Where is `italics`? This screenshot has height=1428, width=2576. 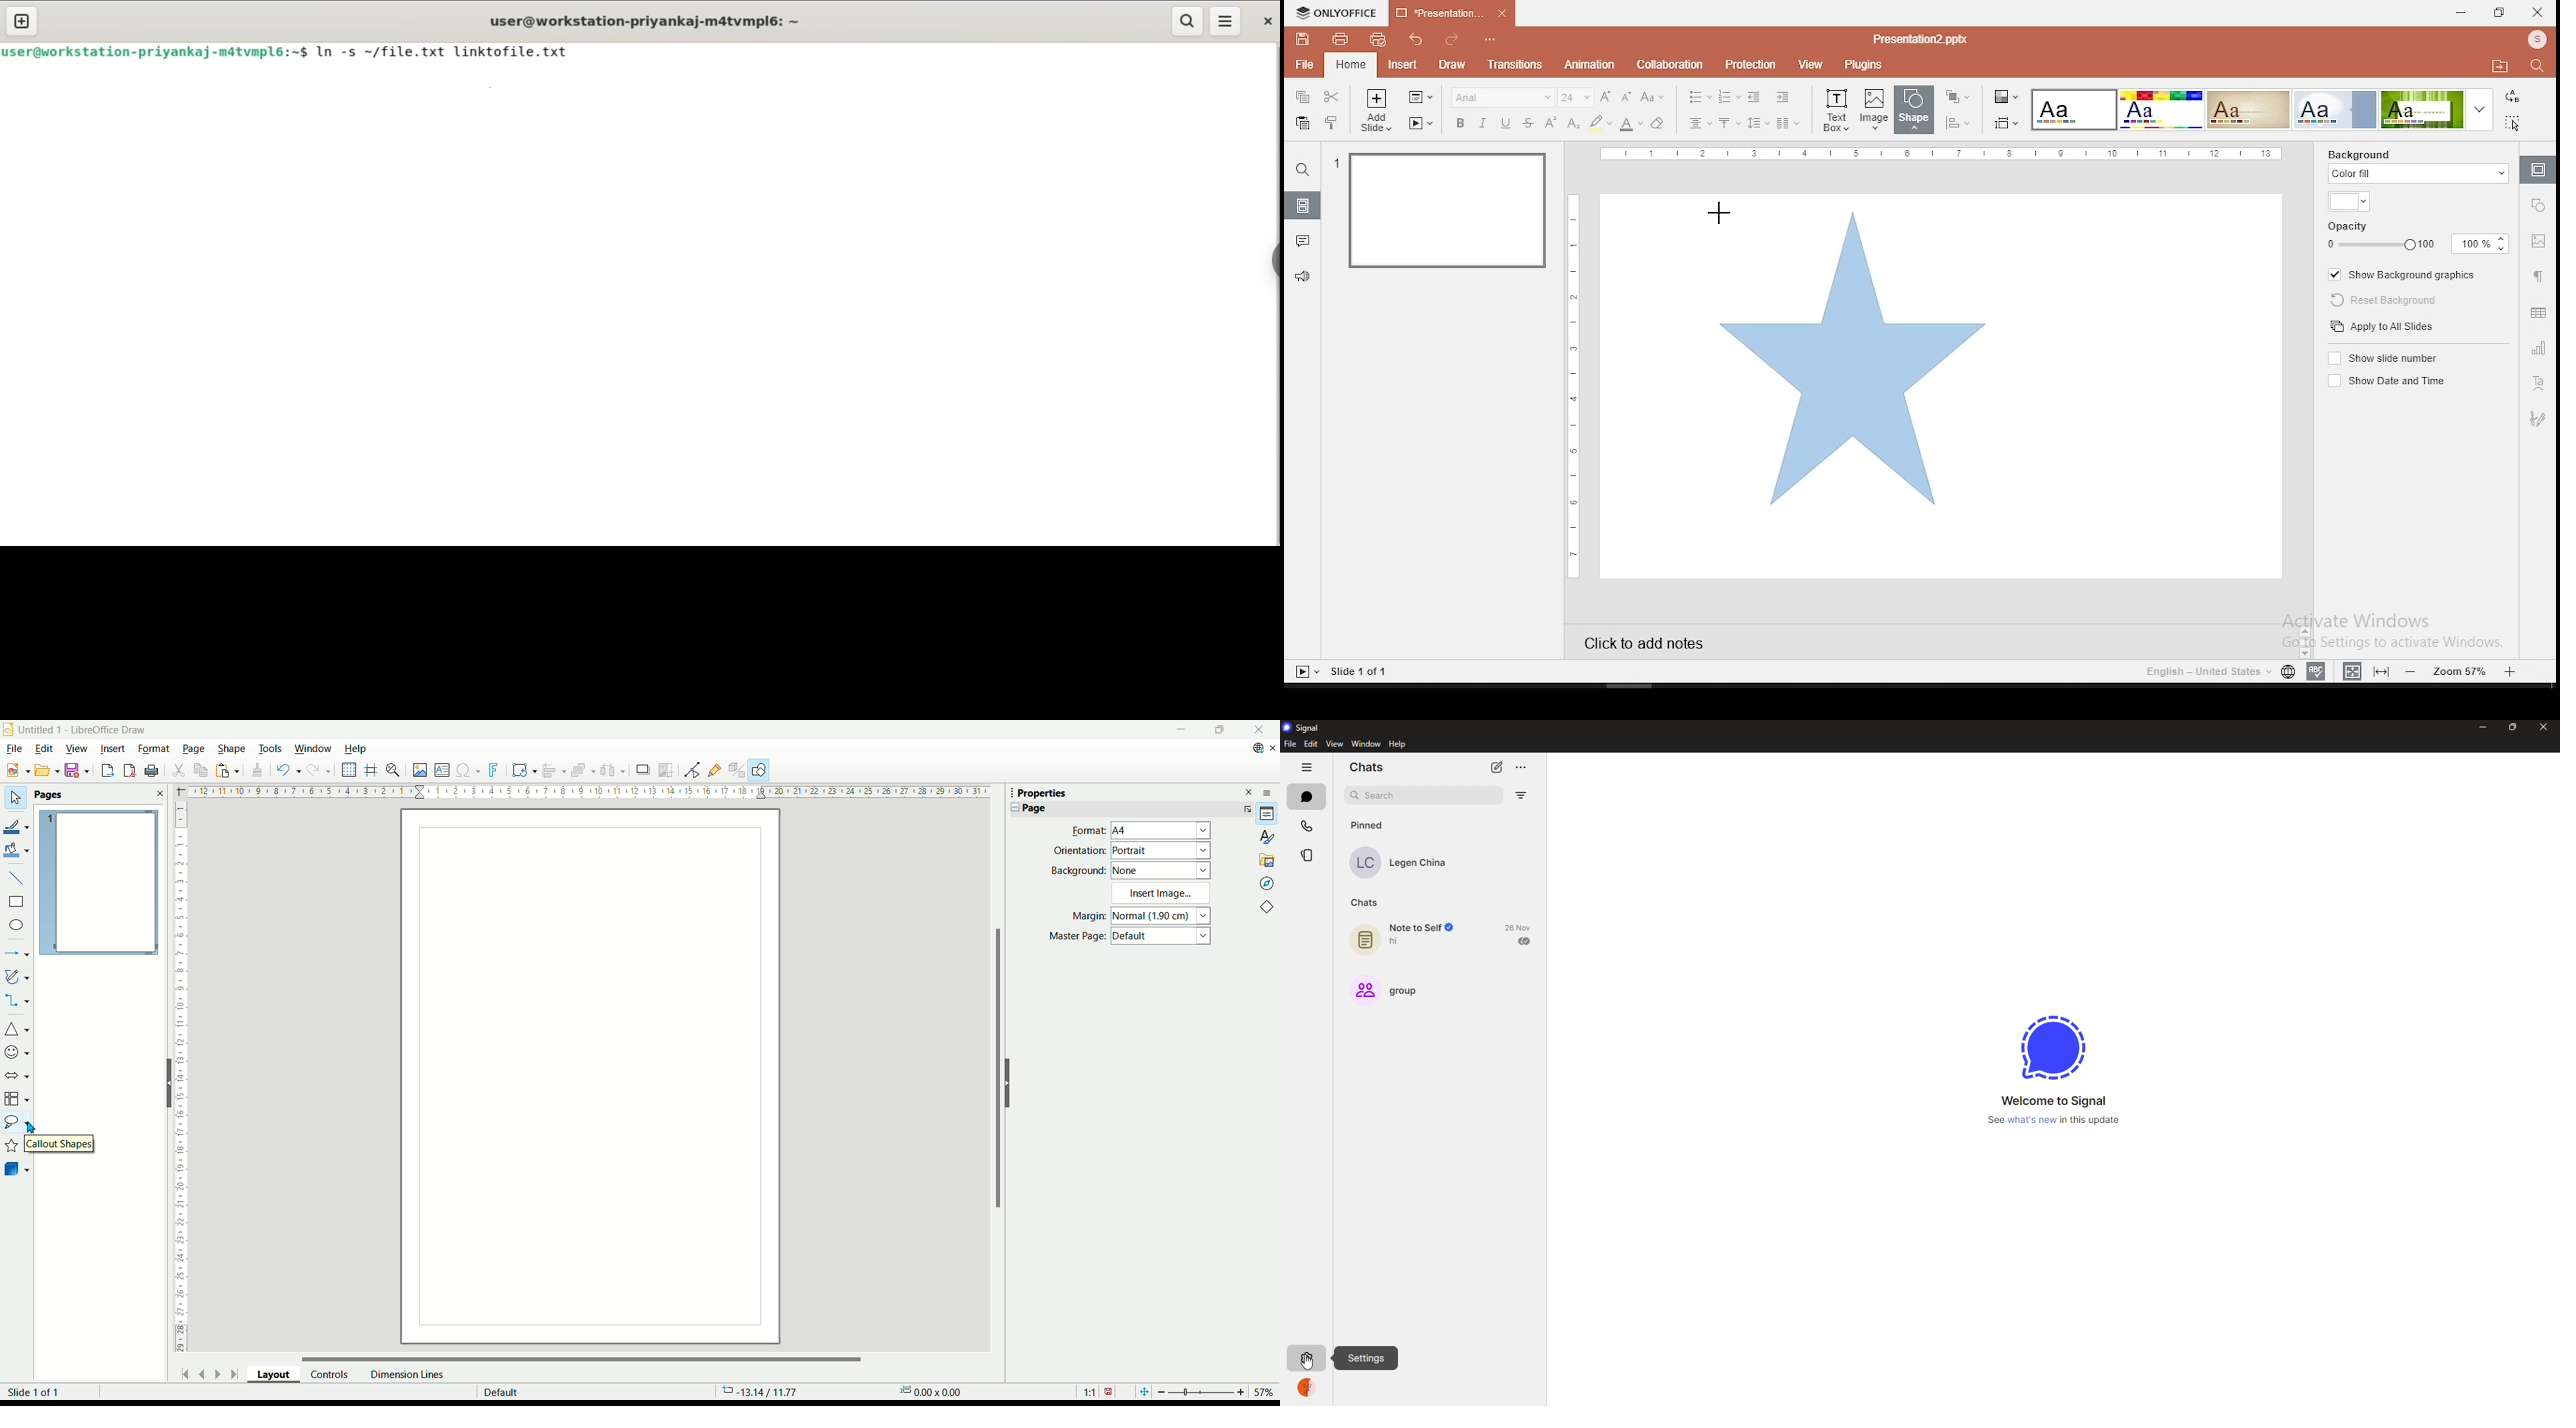
italics is located at coordinates (1482, 123).